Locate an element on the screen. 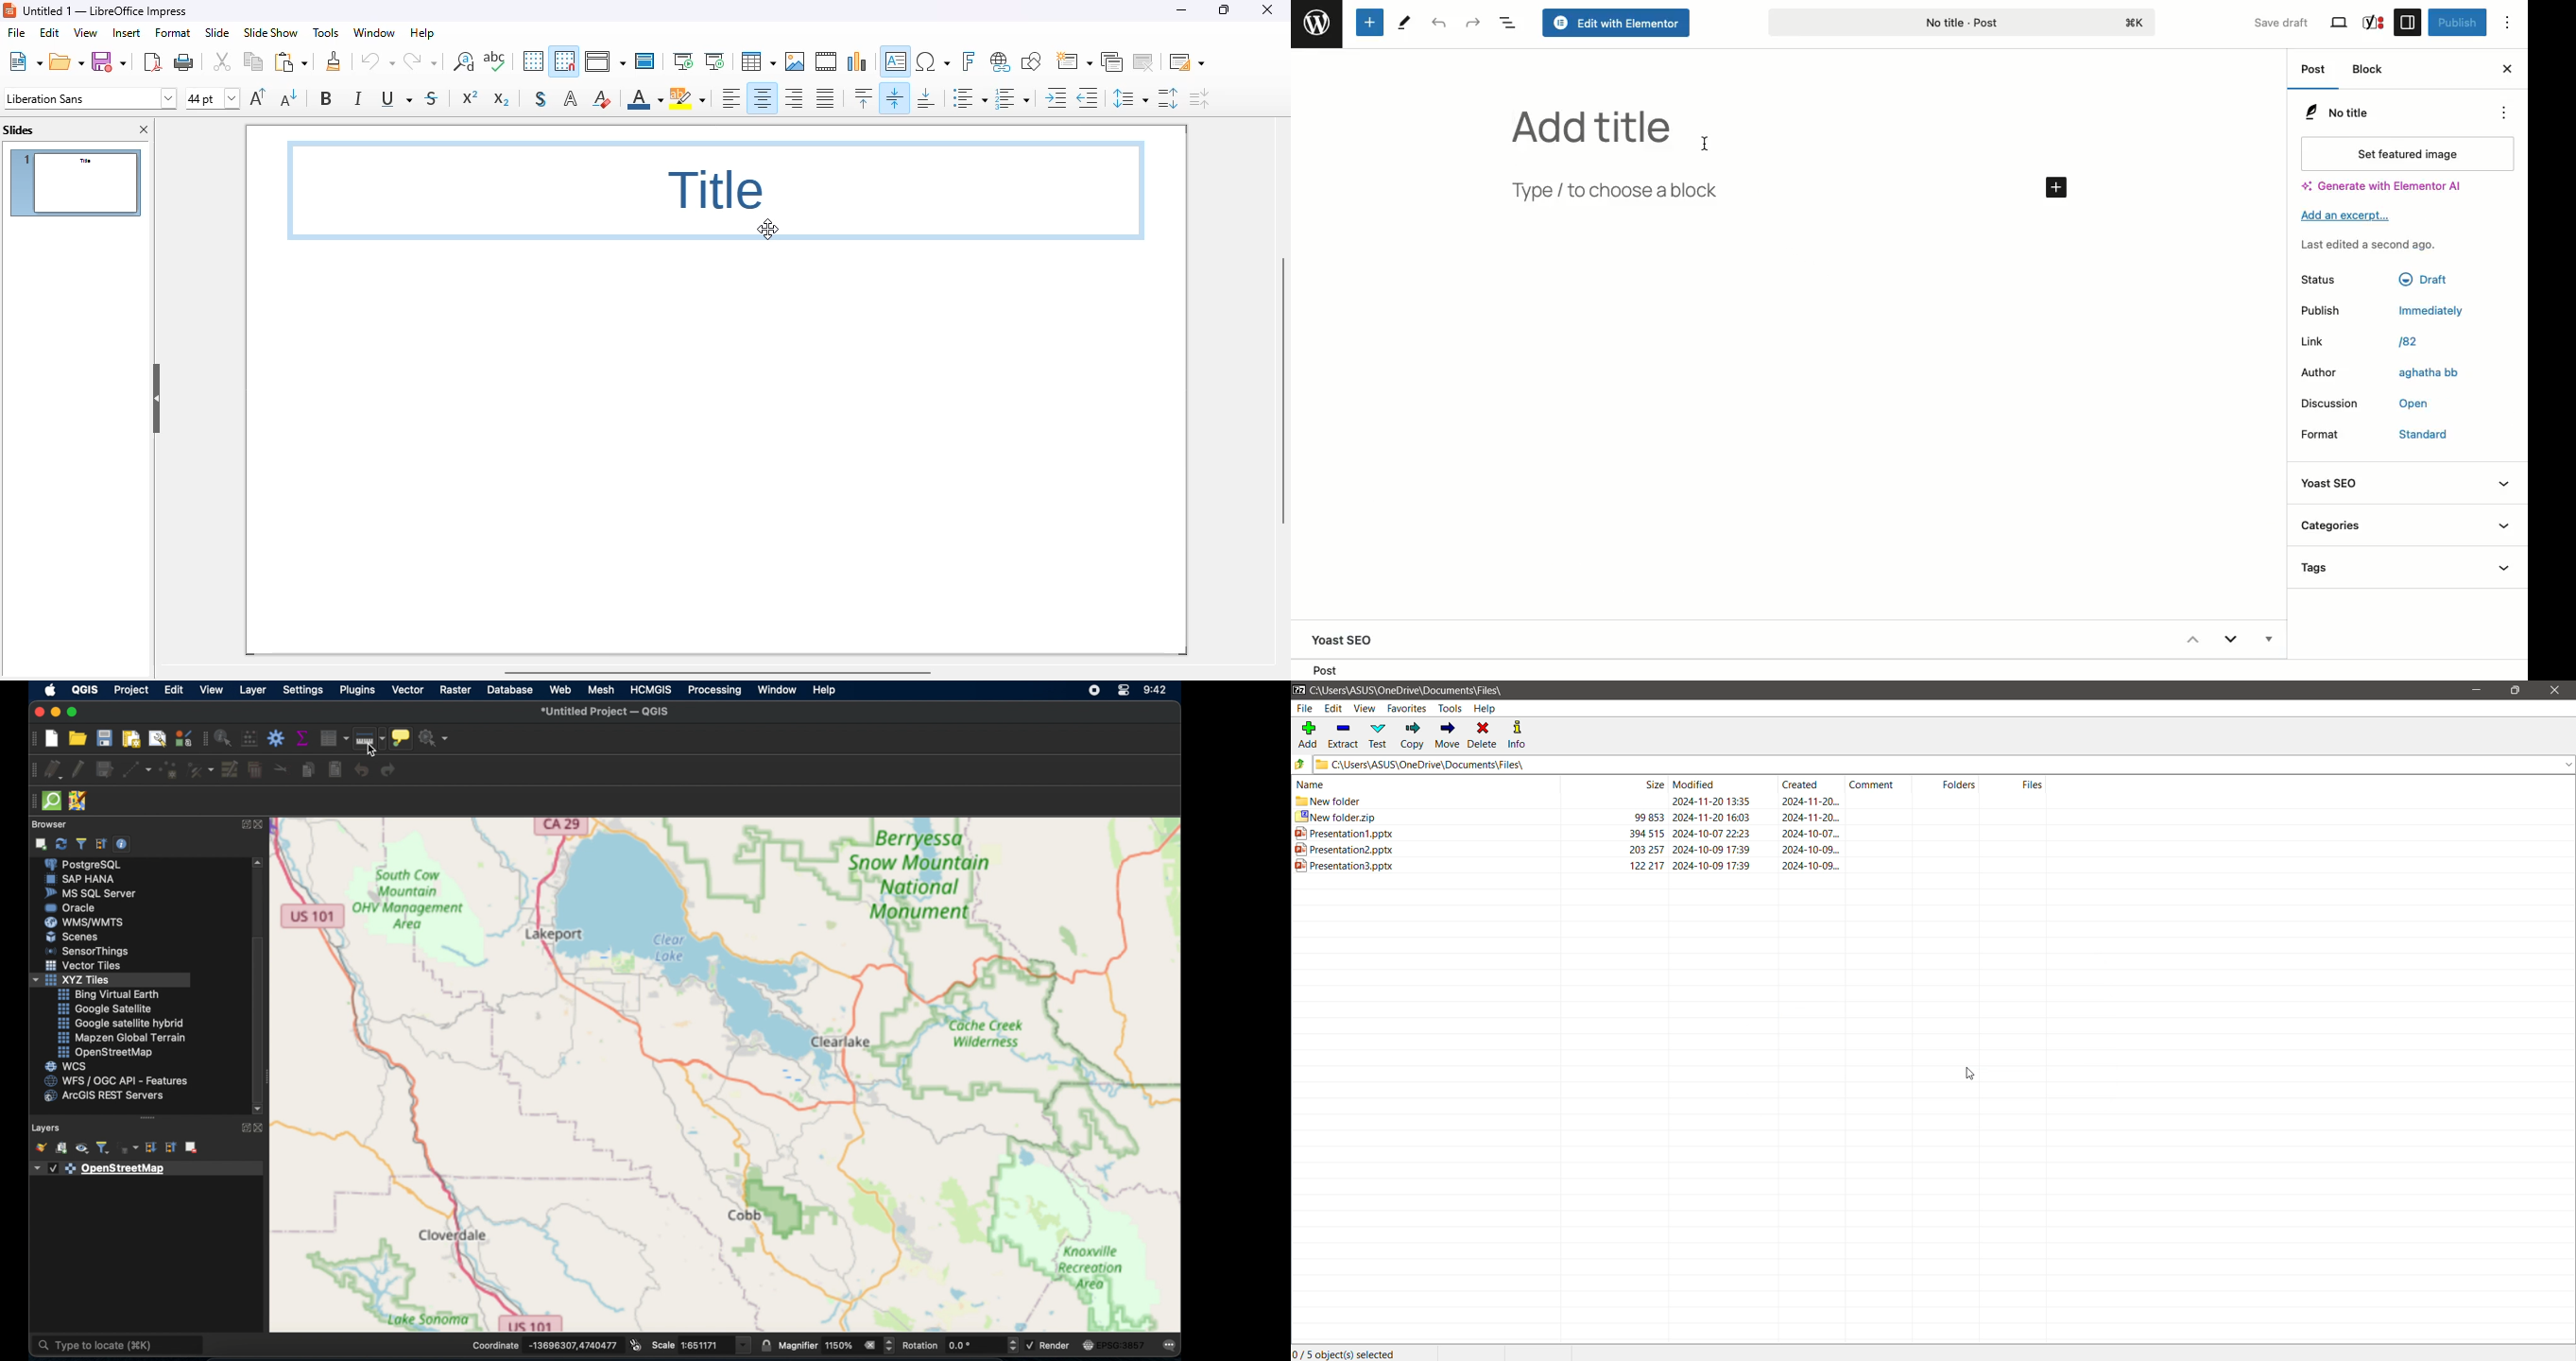  slide layout is located at coordinates (1187, 61).